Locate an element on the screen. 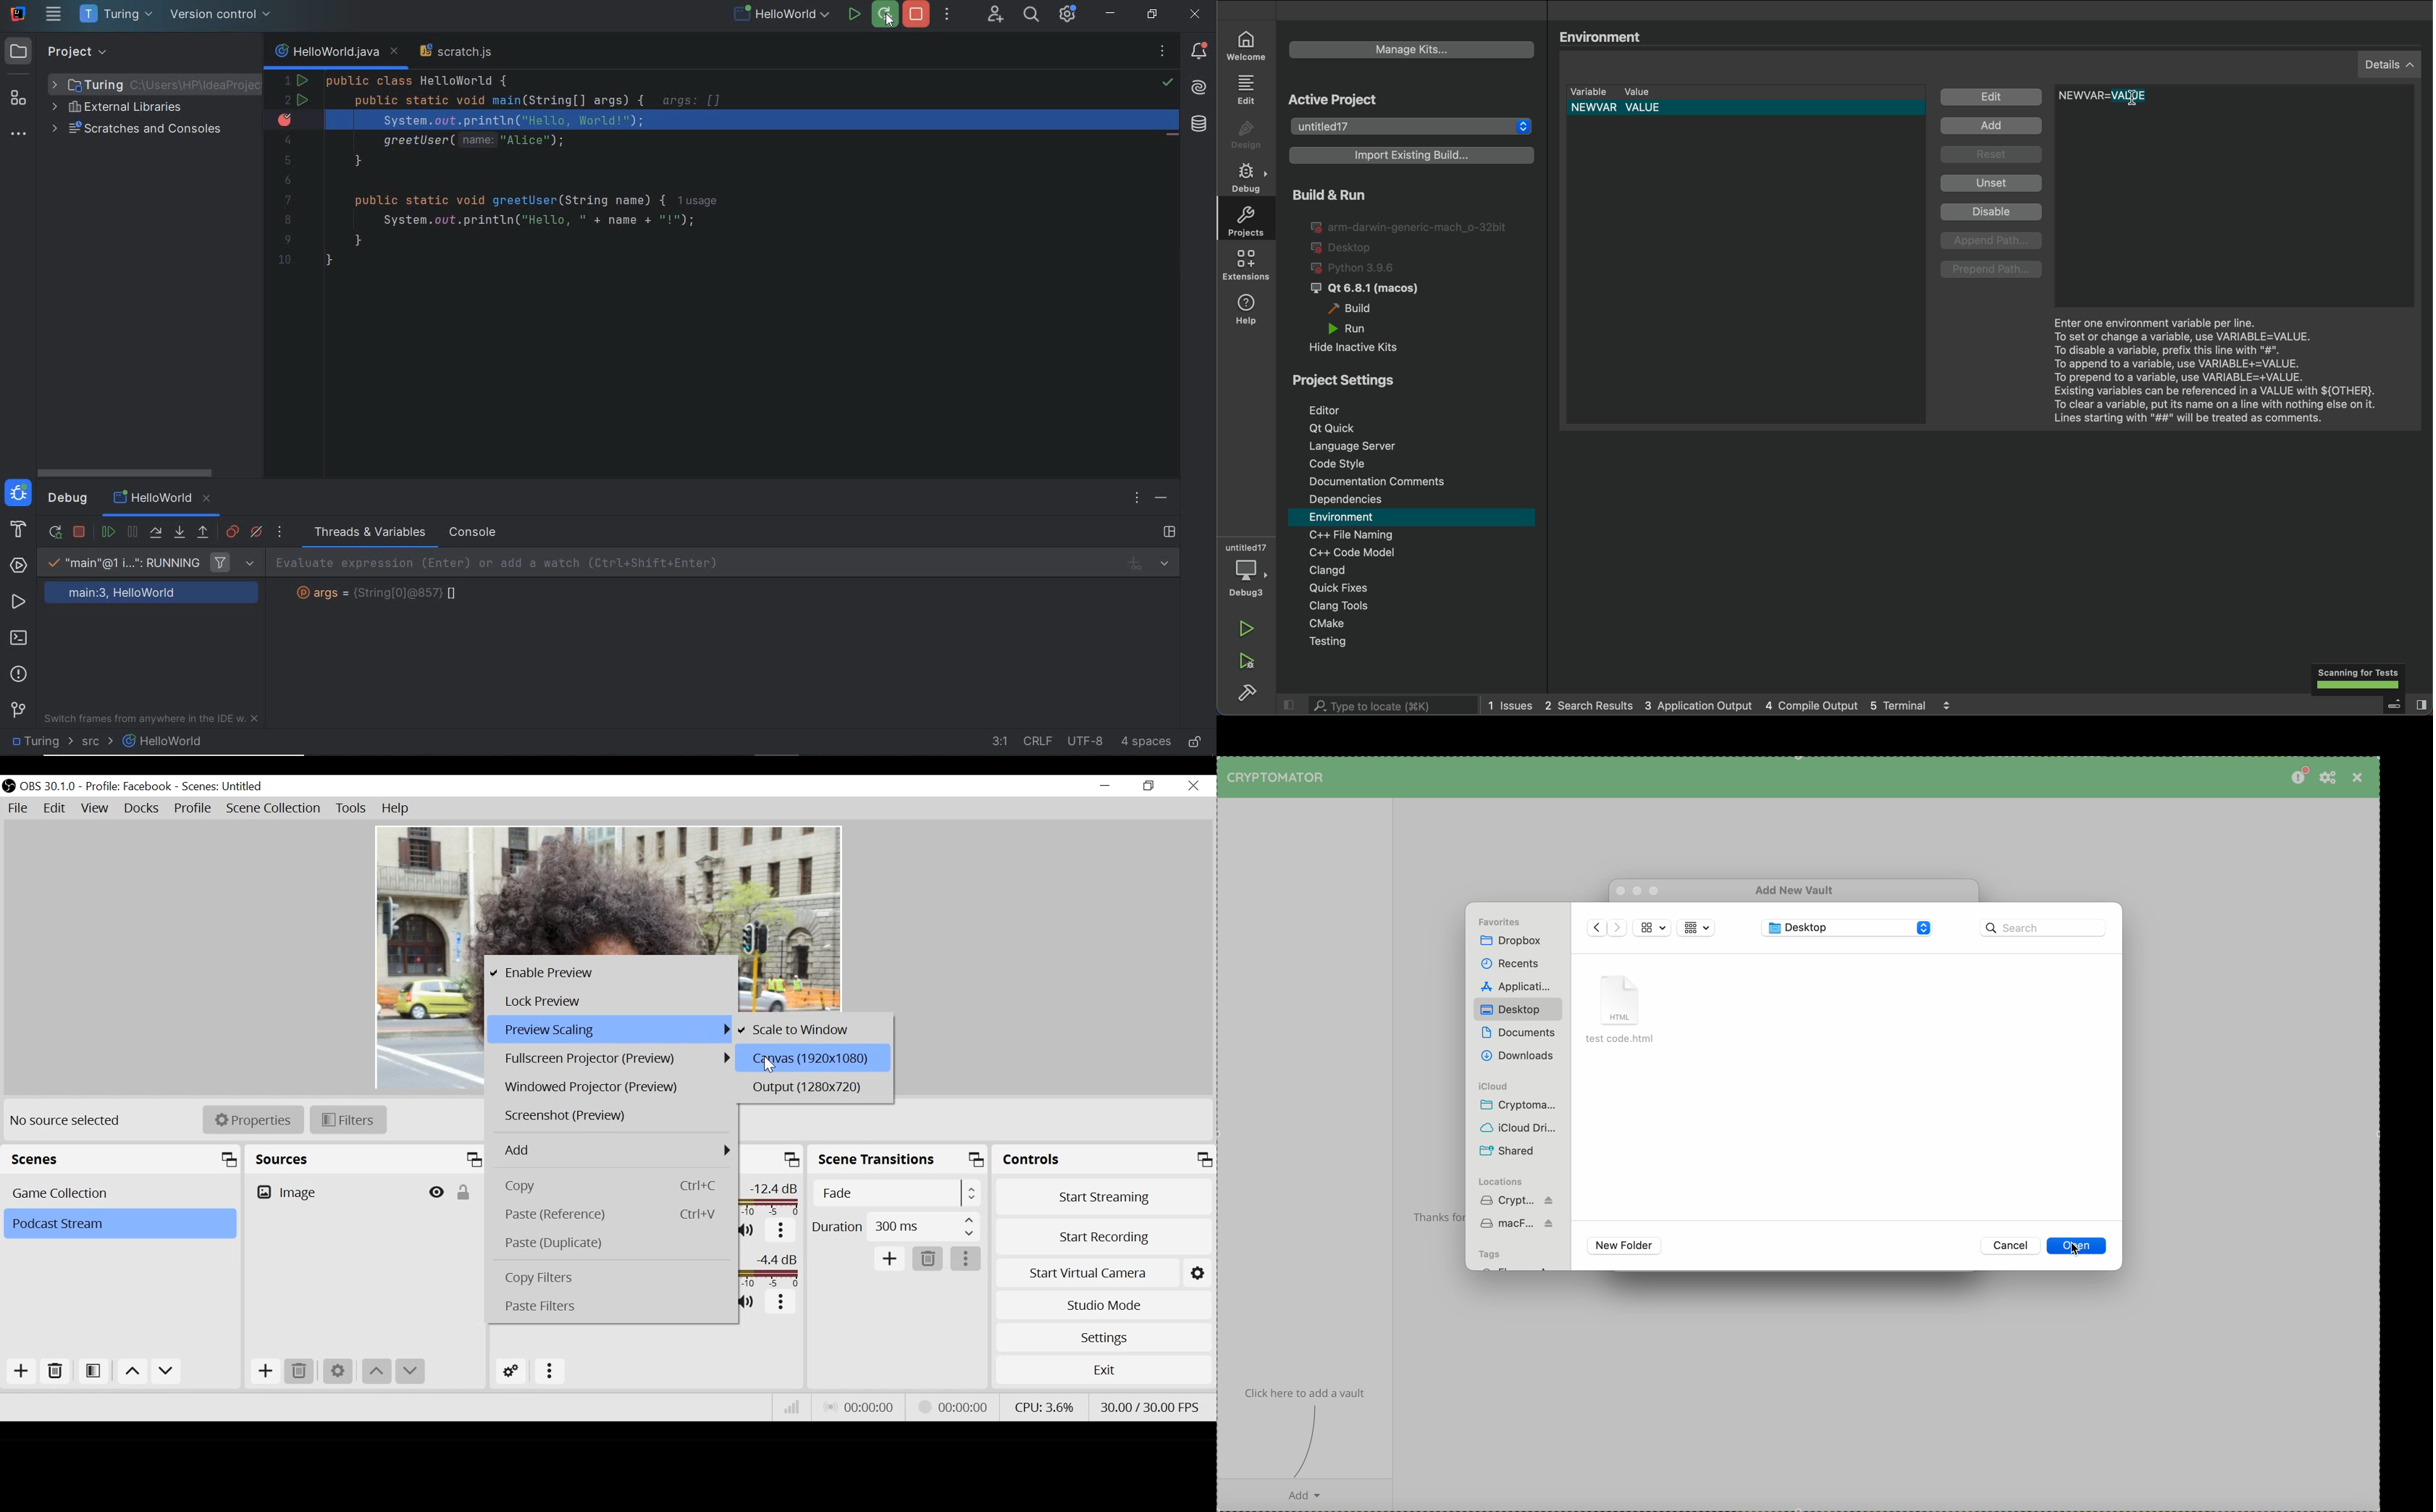  tags is located at coordinates (1492, 1254).